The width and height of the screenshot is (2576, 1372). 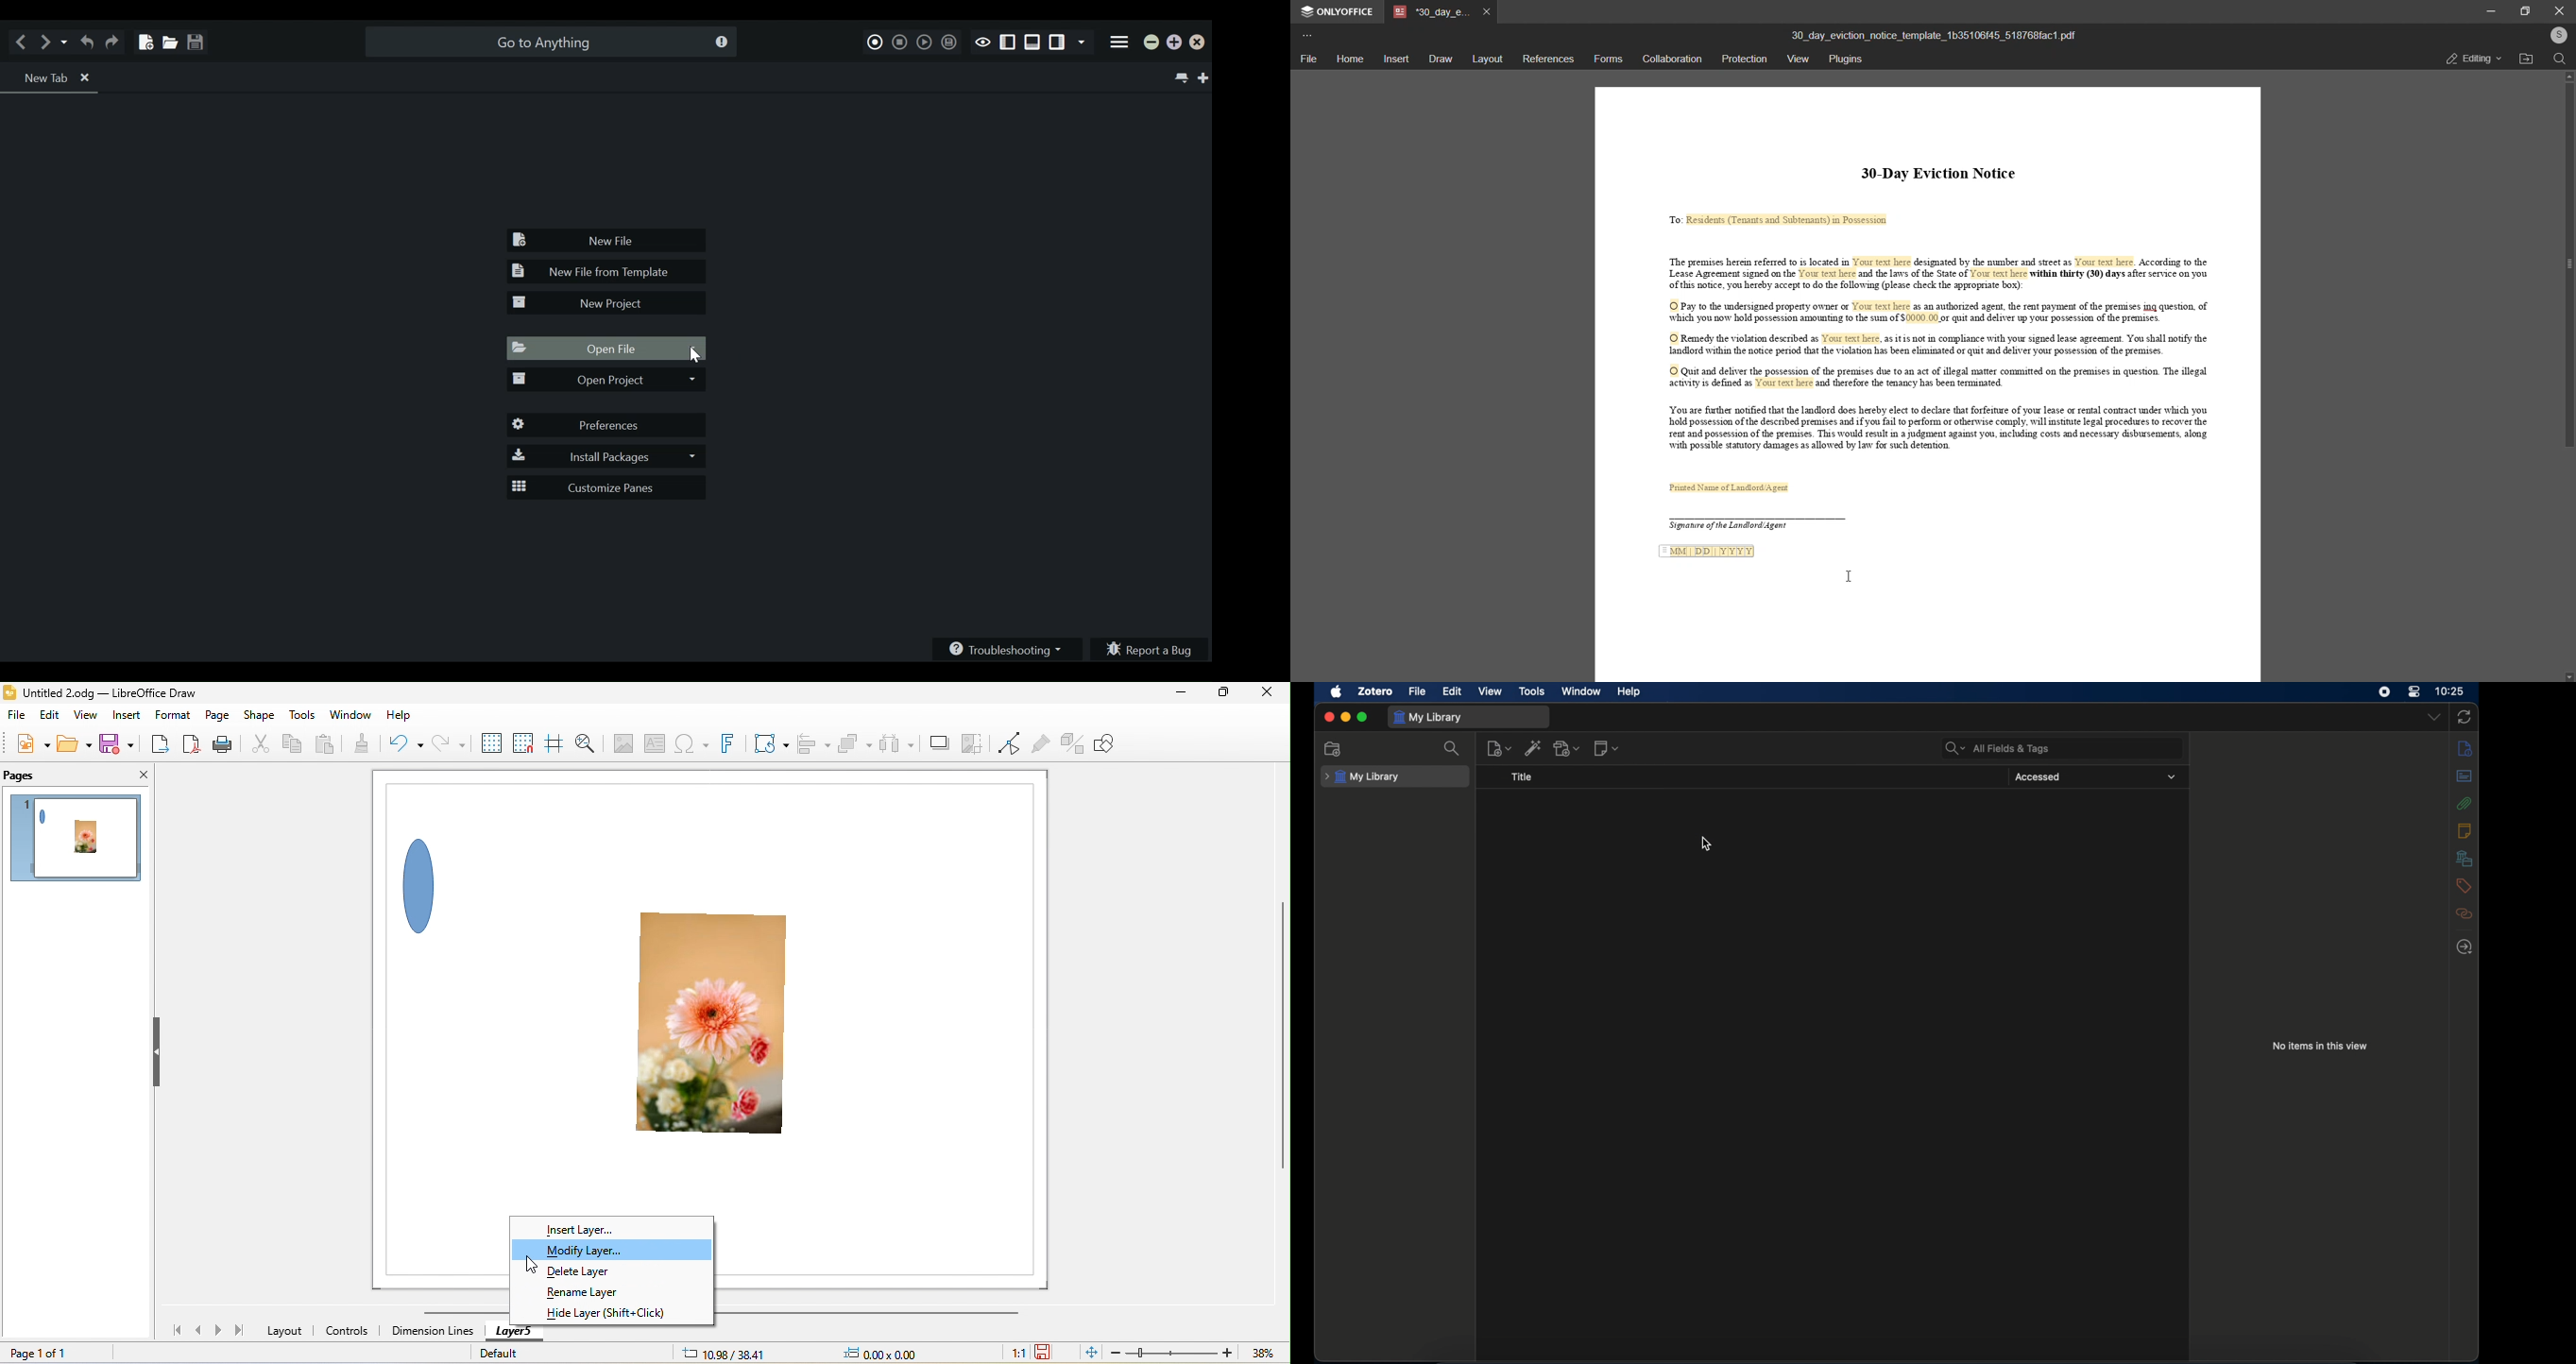 What do you see at coordinates (1800, 59) in the screenshot?
I see `view` at bounding box center [1800, 59].